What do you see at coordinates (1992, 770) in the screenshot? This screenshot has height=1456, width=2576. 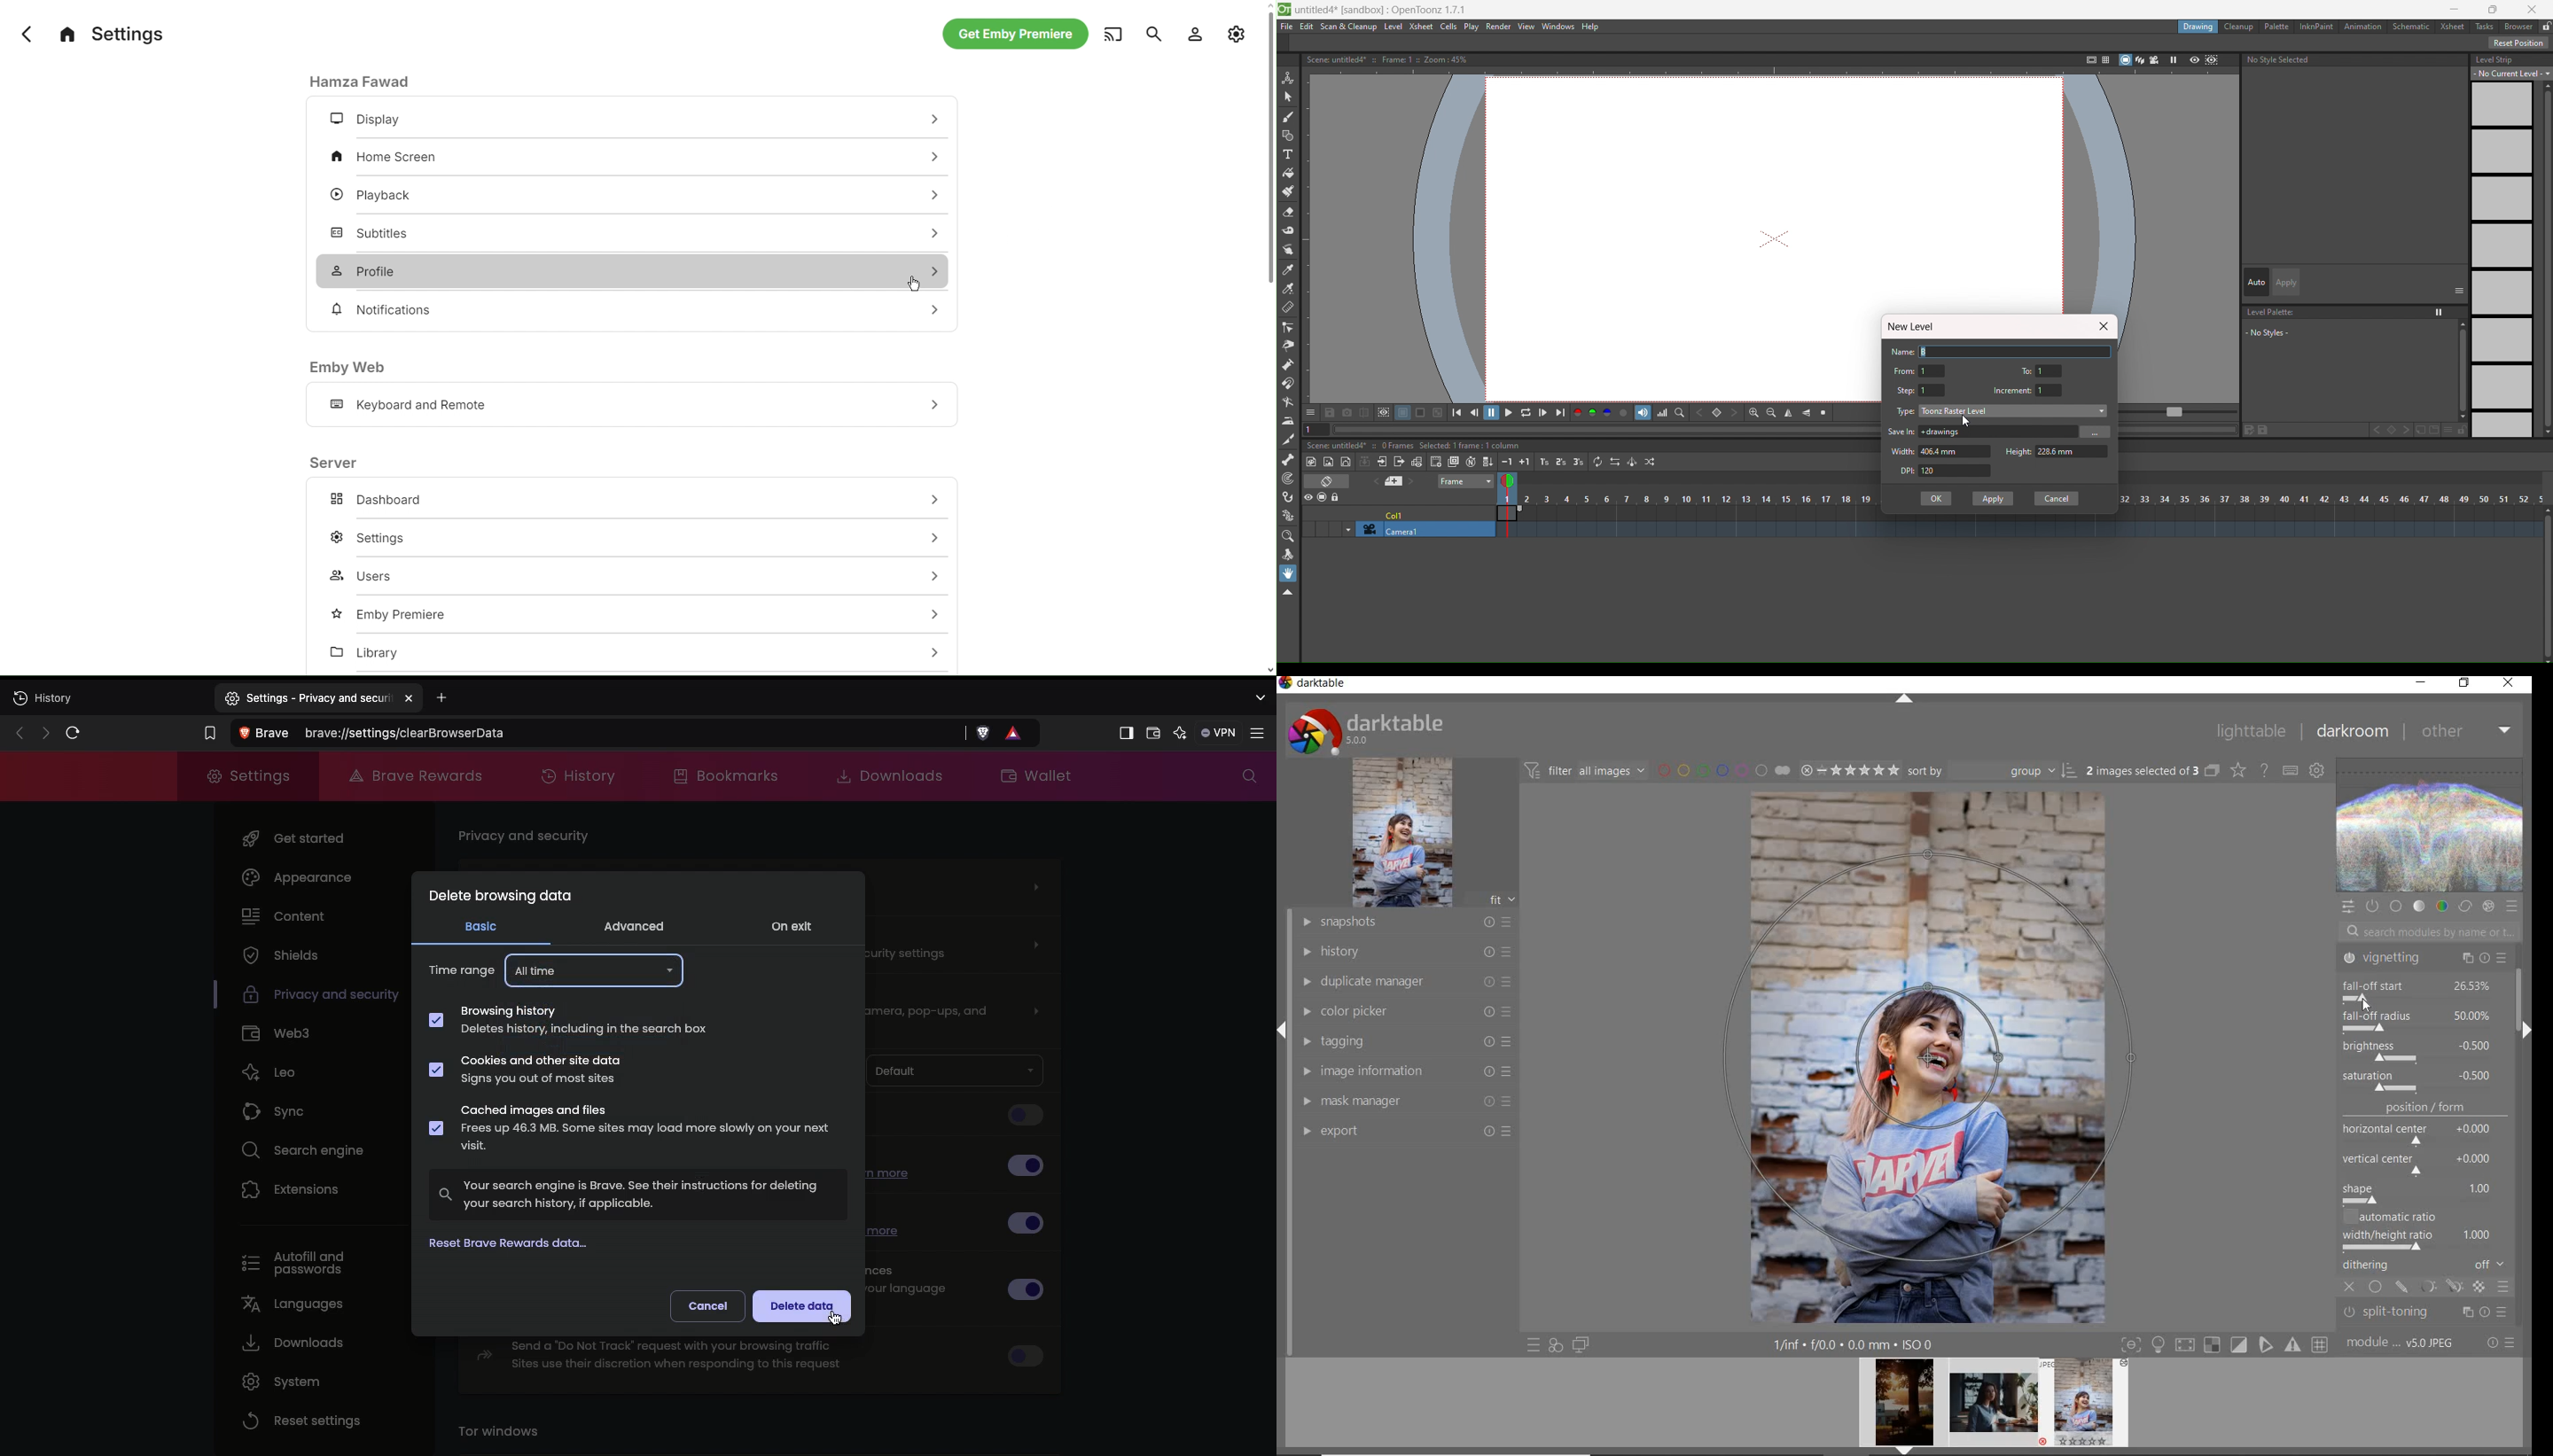 I see `SORT` at bounding box center [1992, 770].